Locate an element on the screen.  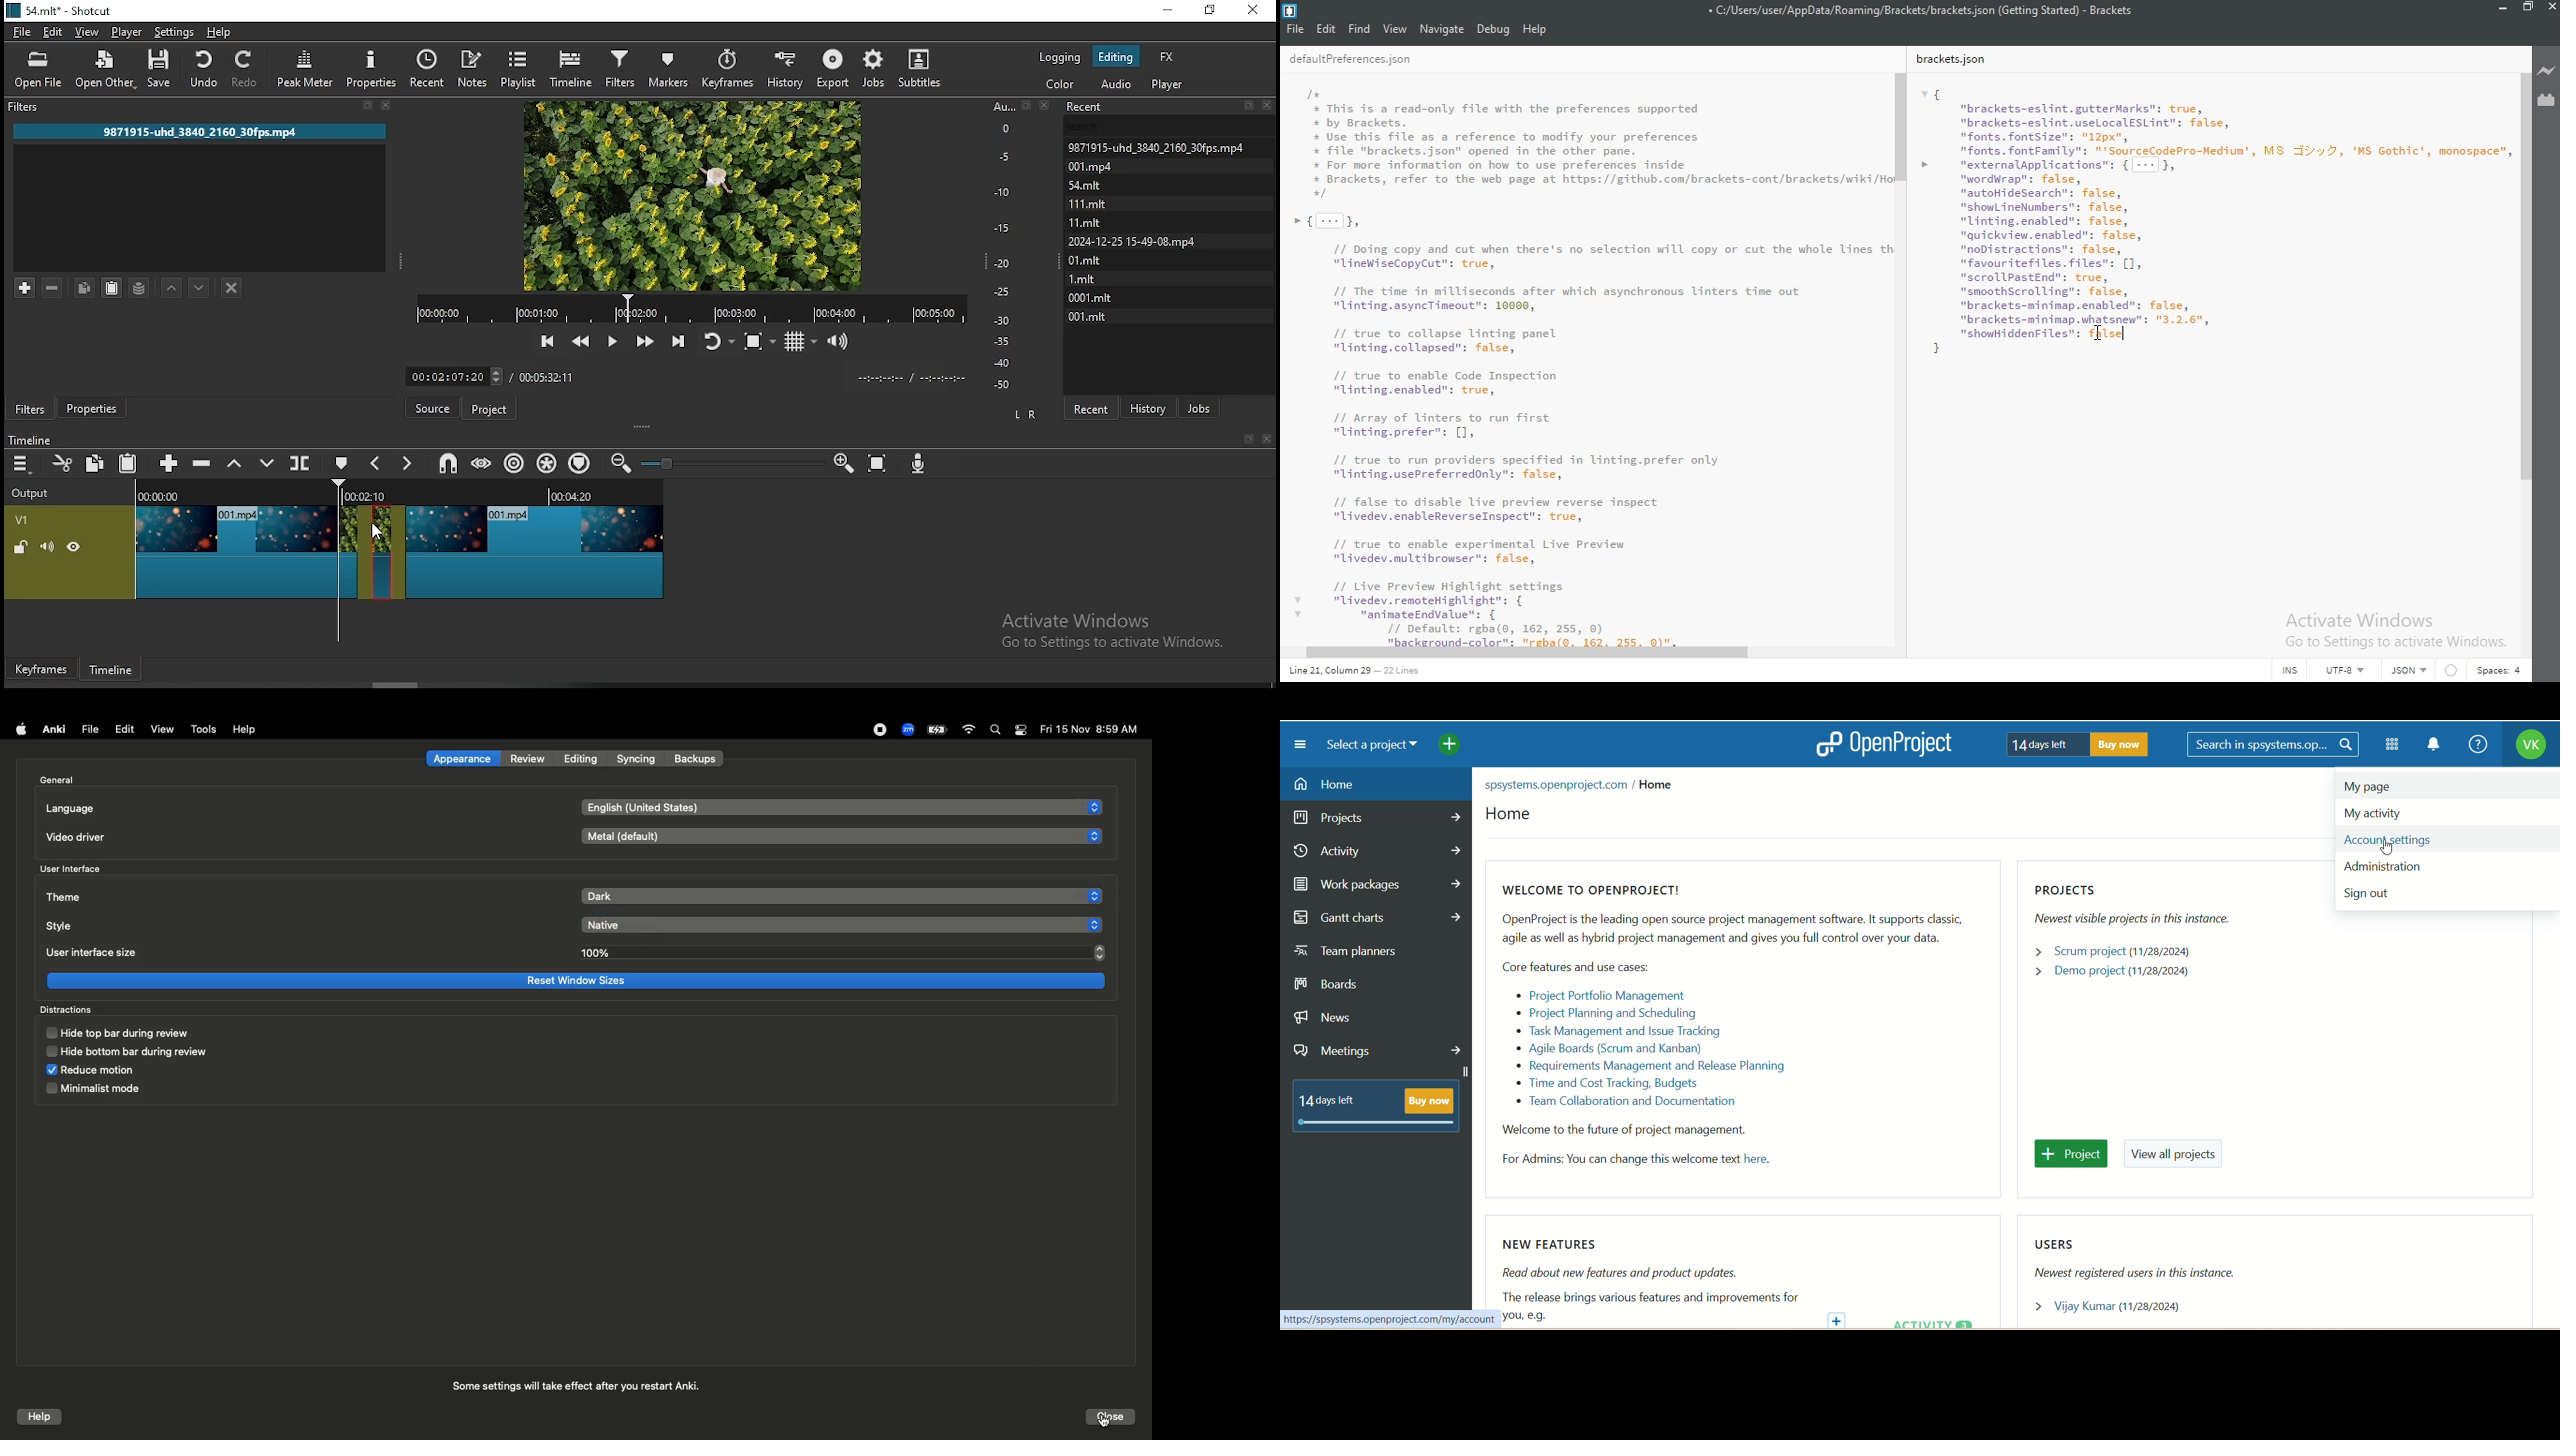
project is located at coordinates (2074, 1155).